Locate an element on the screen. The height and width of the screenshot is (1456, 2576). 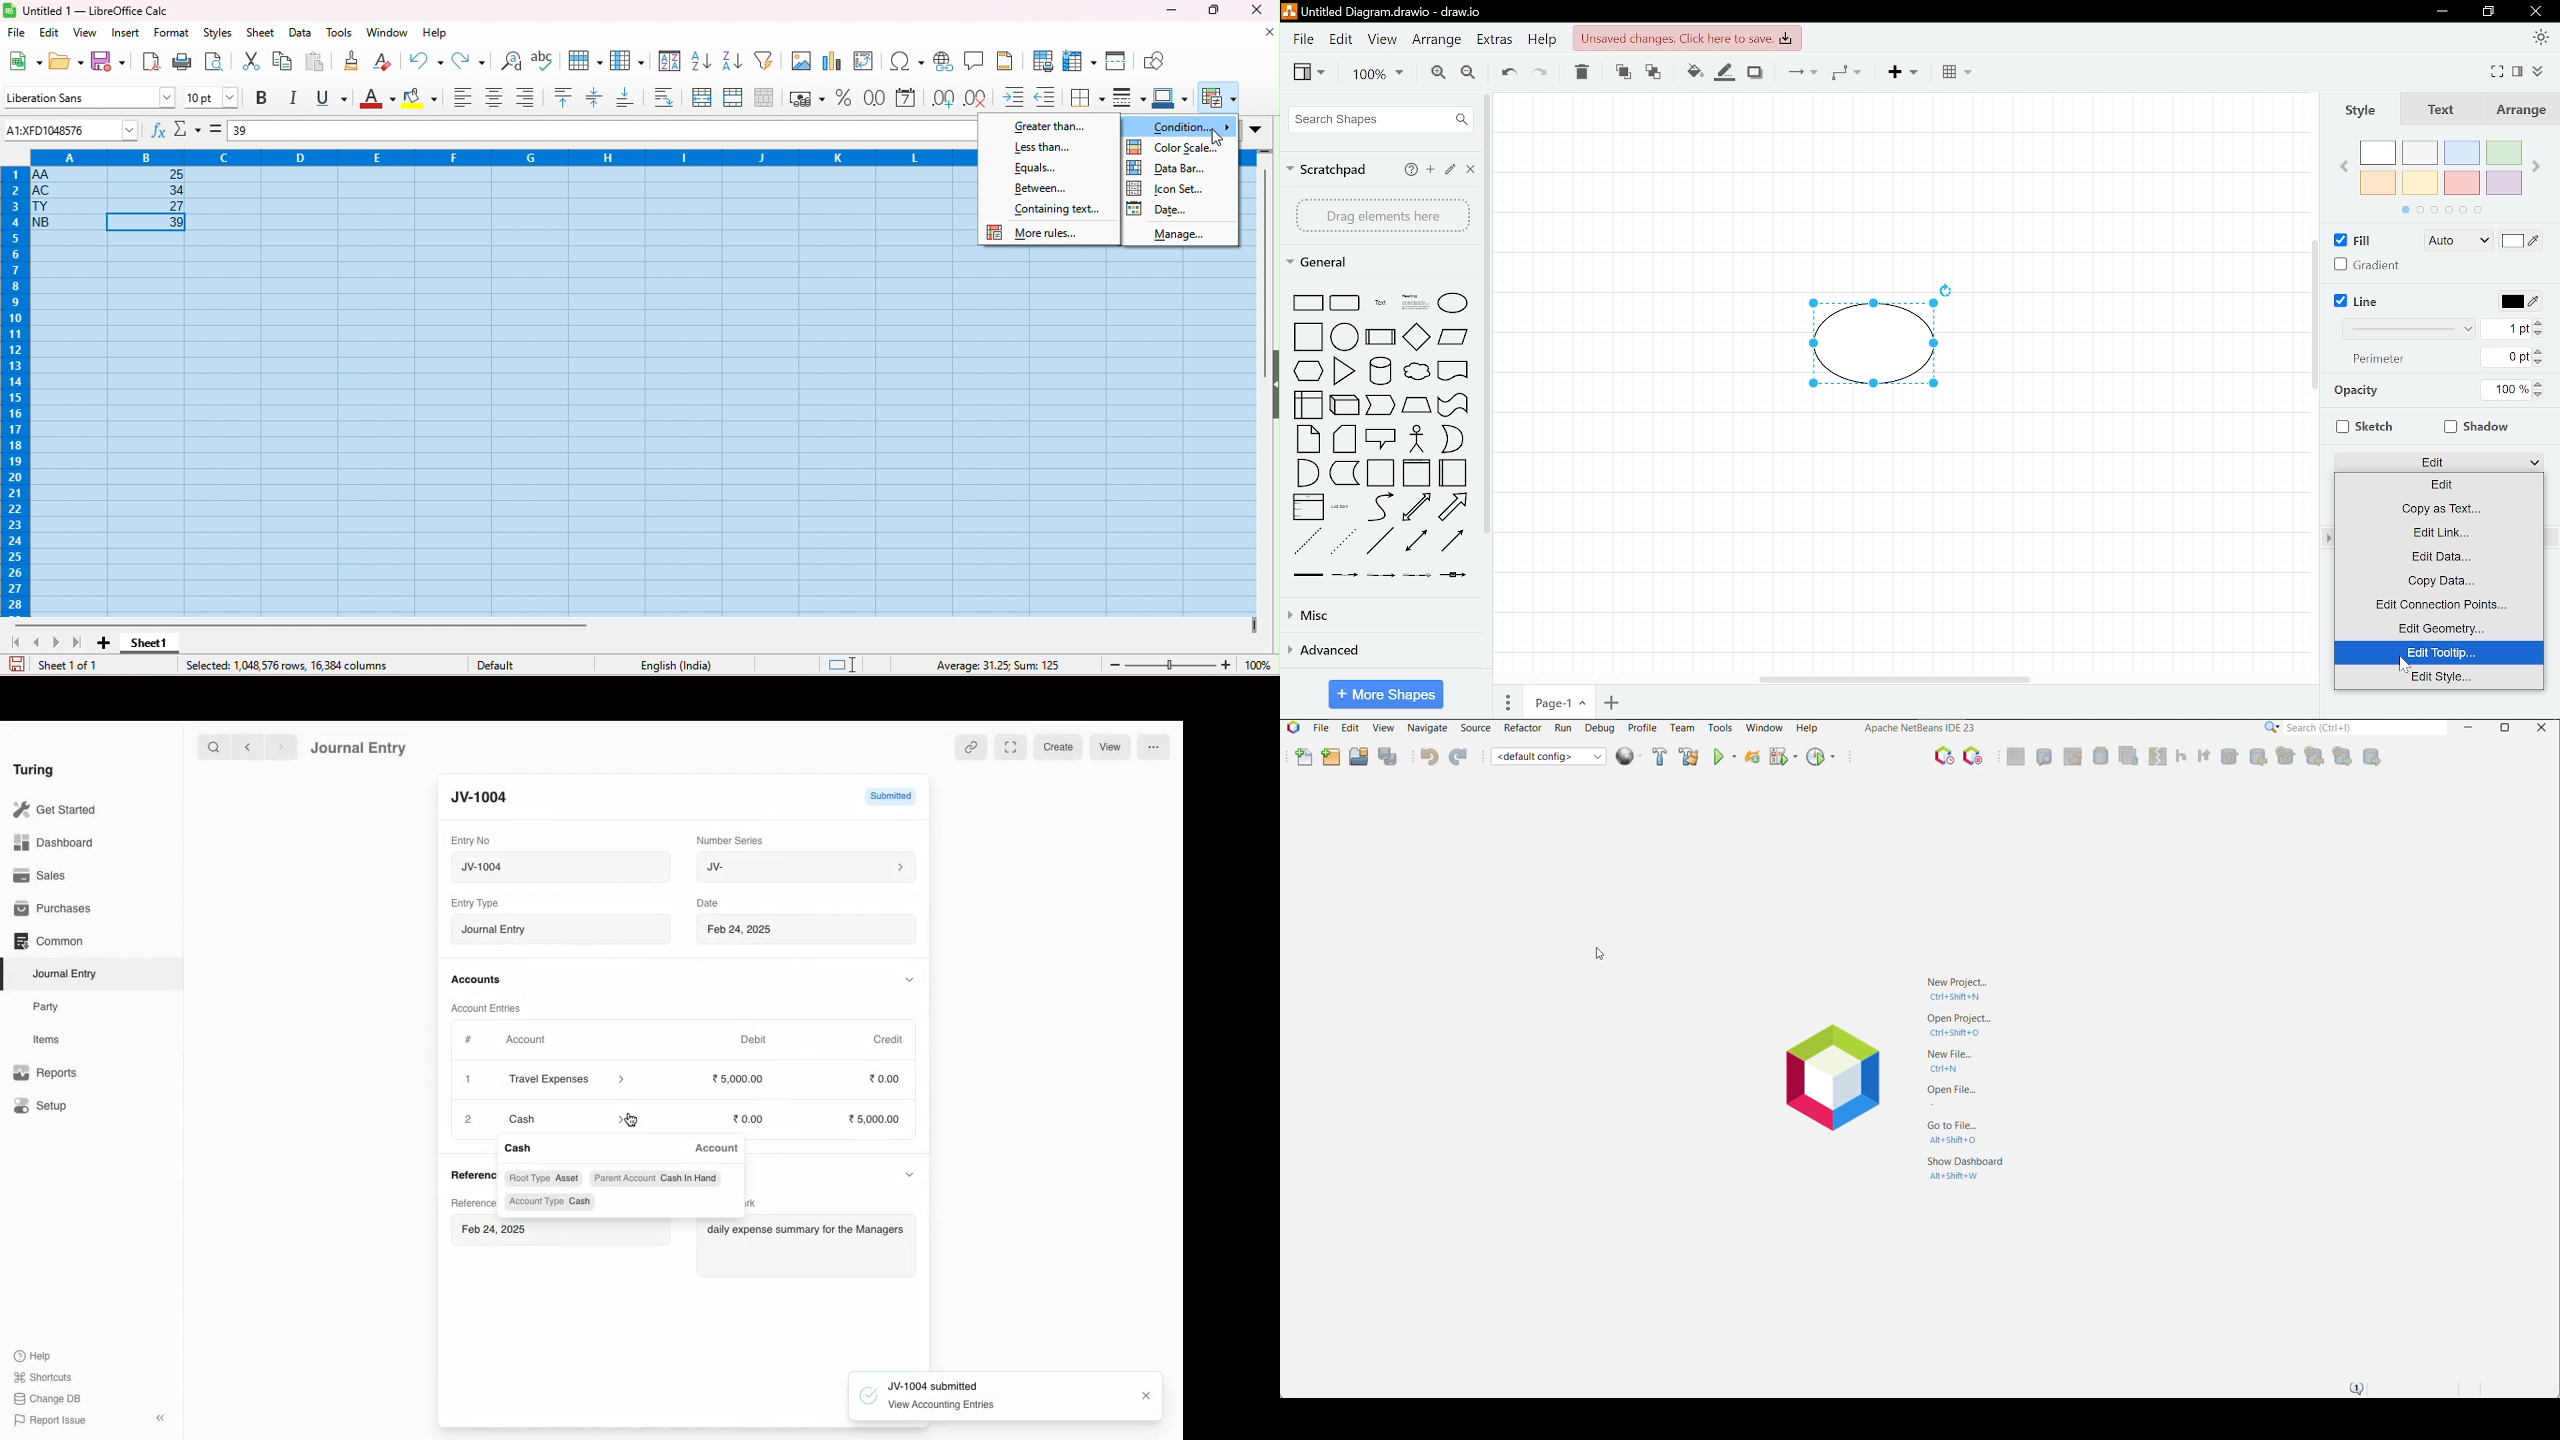
Toggle between form and full width is located at coordinates (1011, 748).